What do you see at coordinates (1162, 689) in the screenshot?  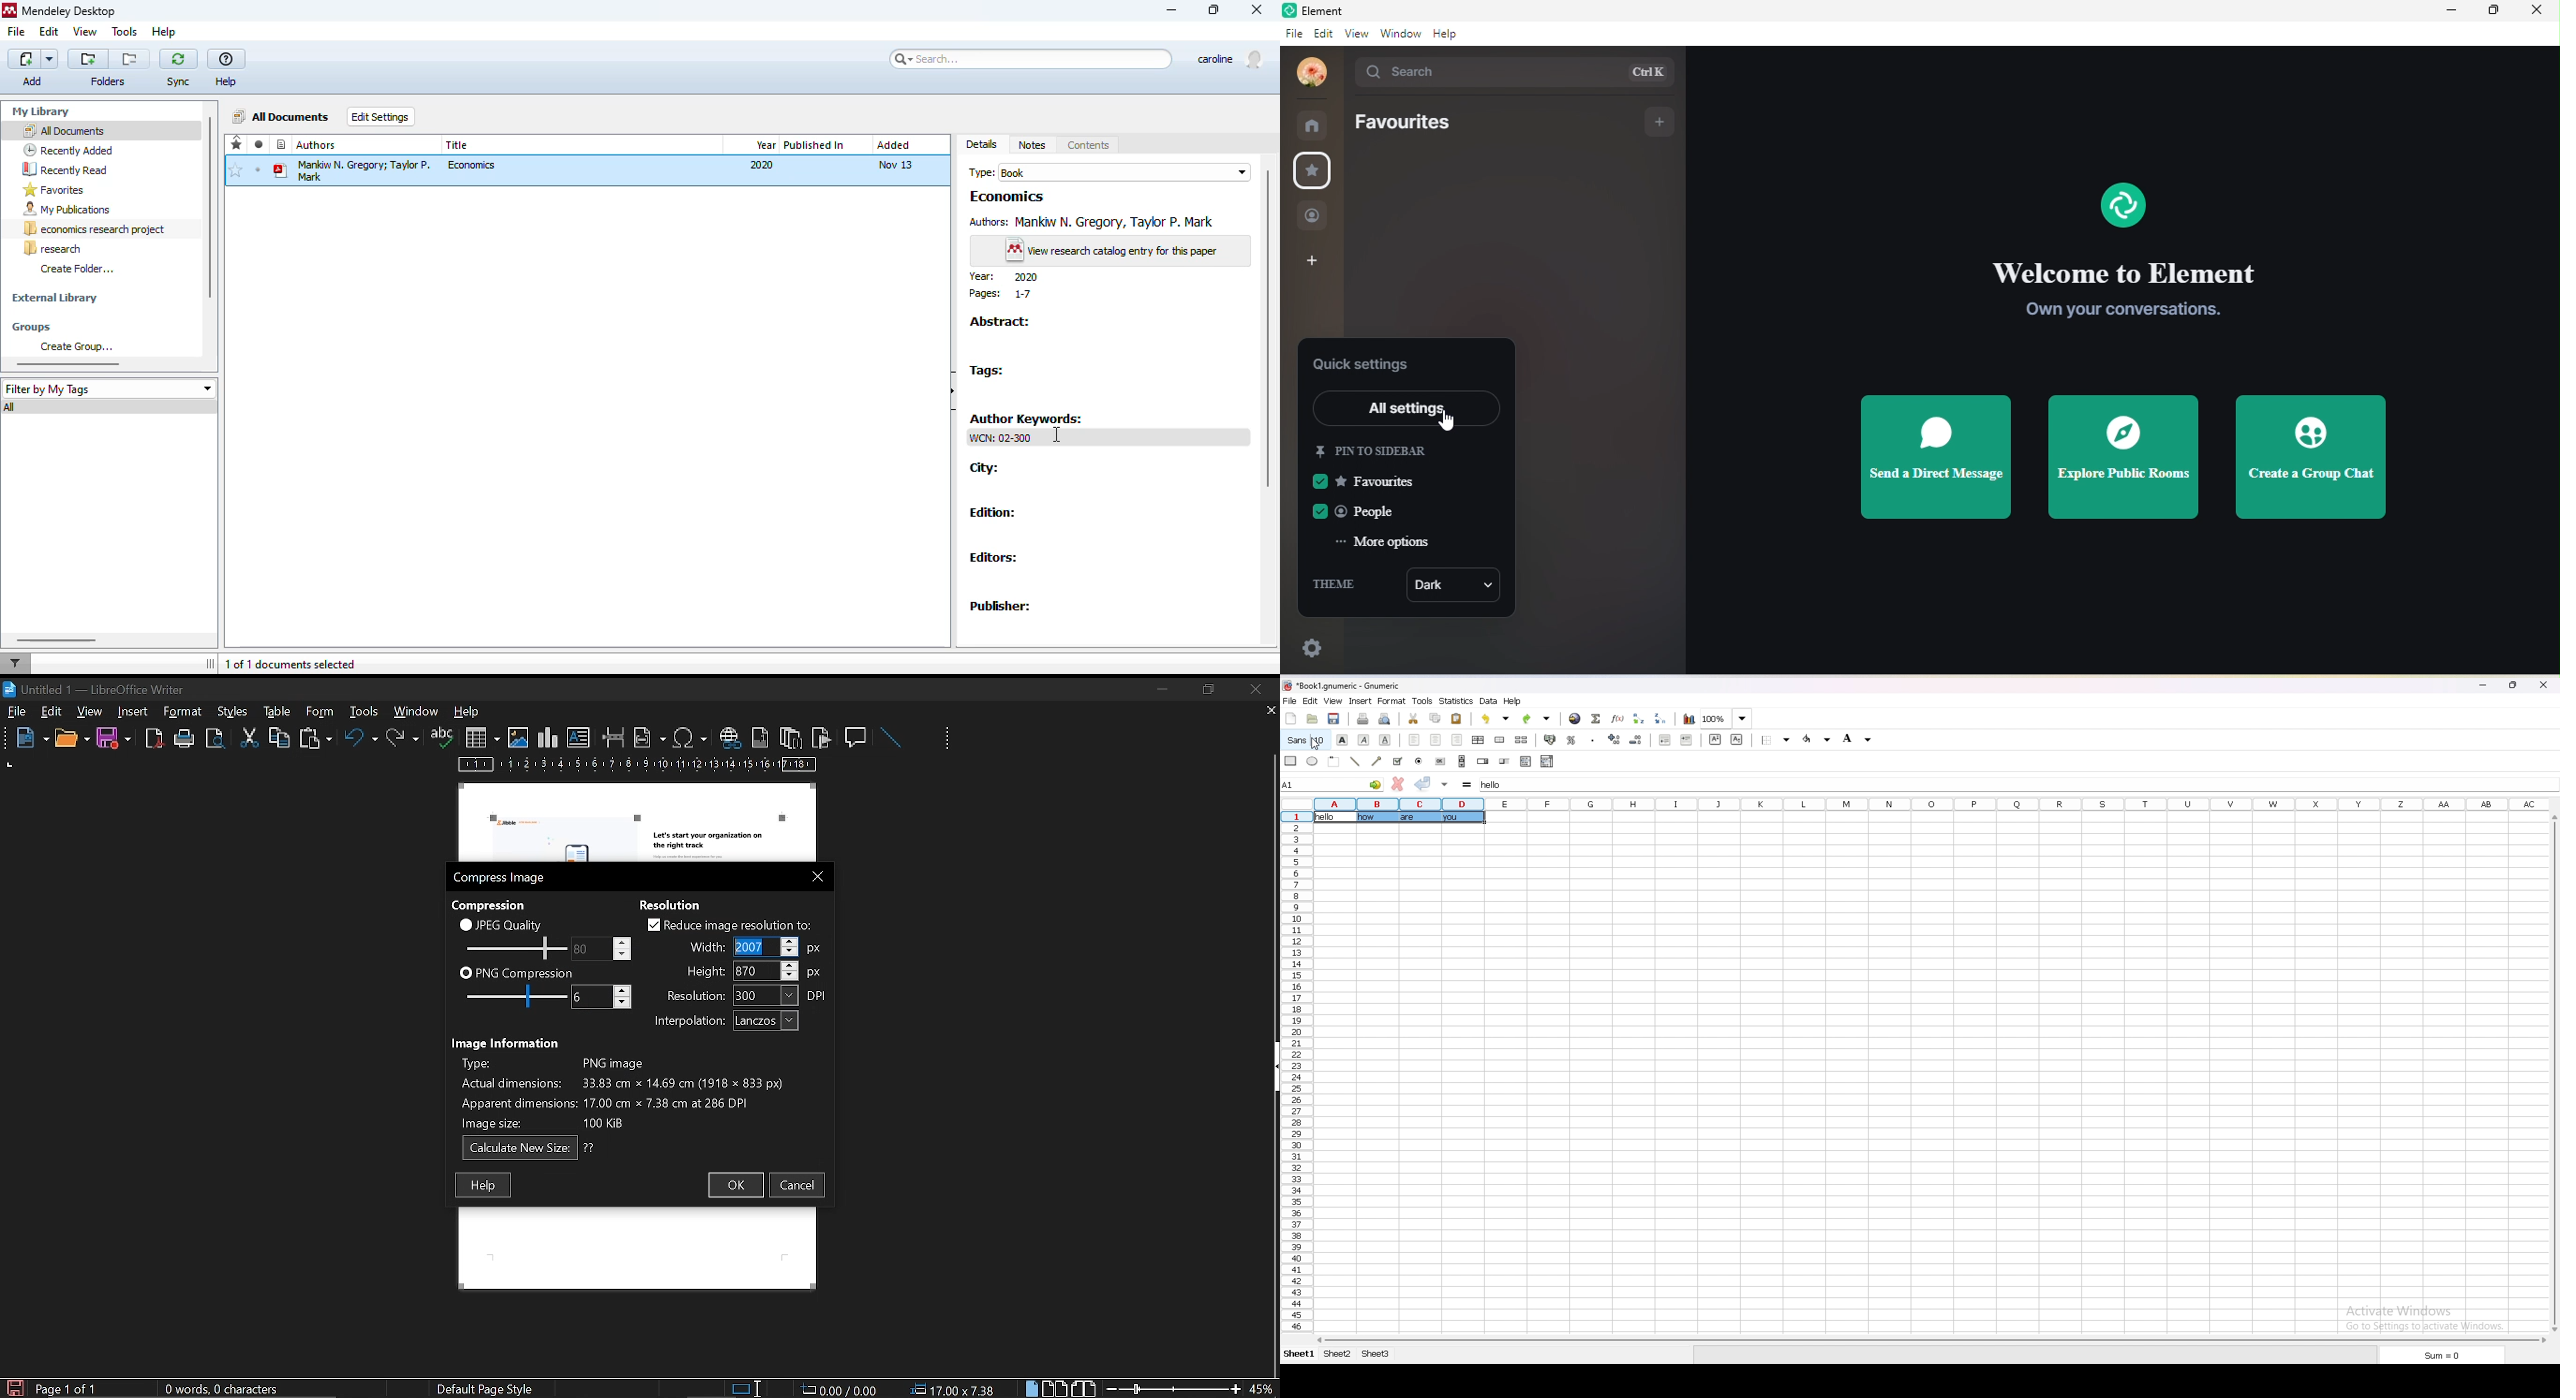 I see `minimize` at bounding box center [1162, 689].